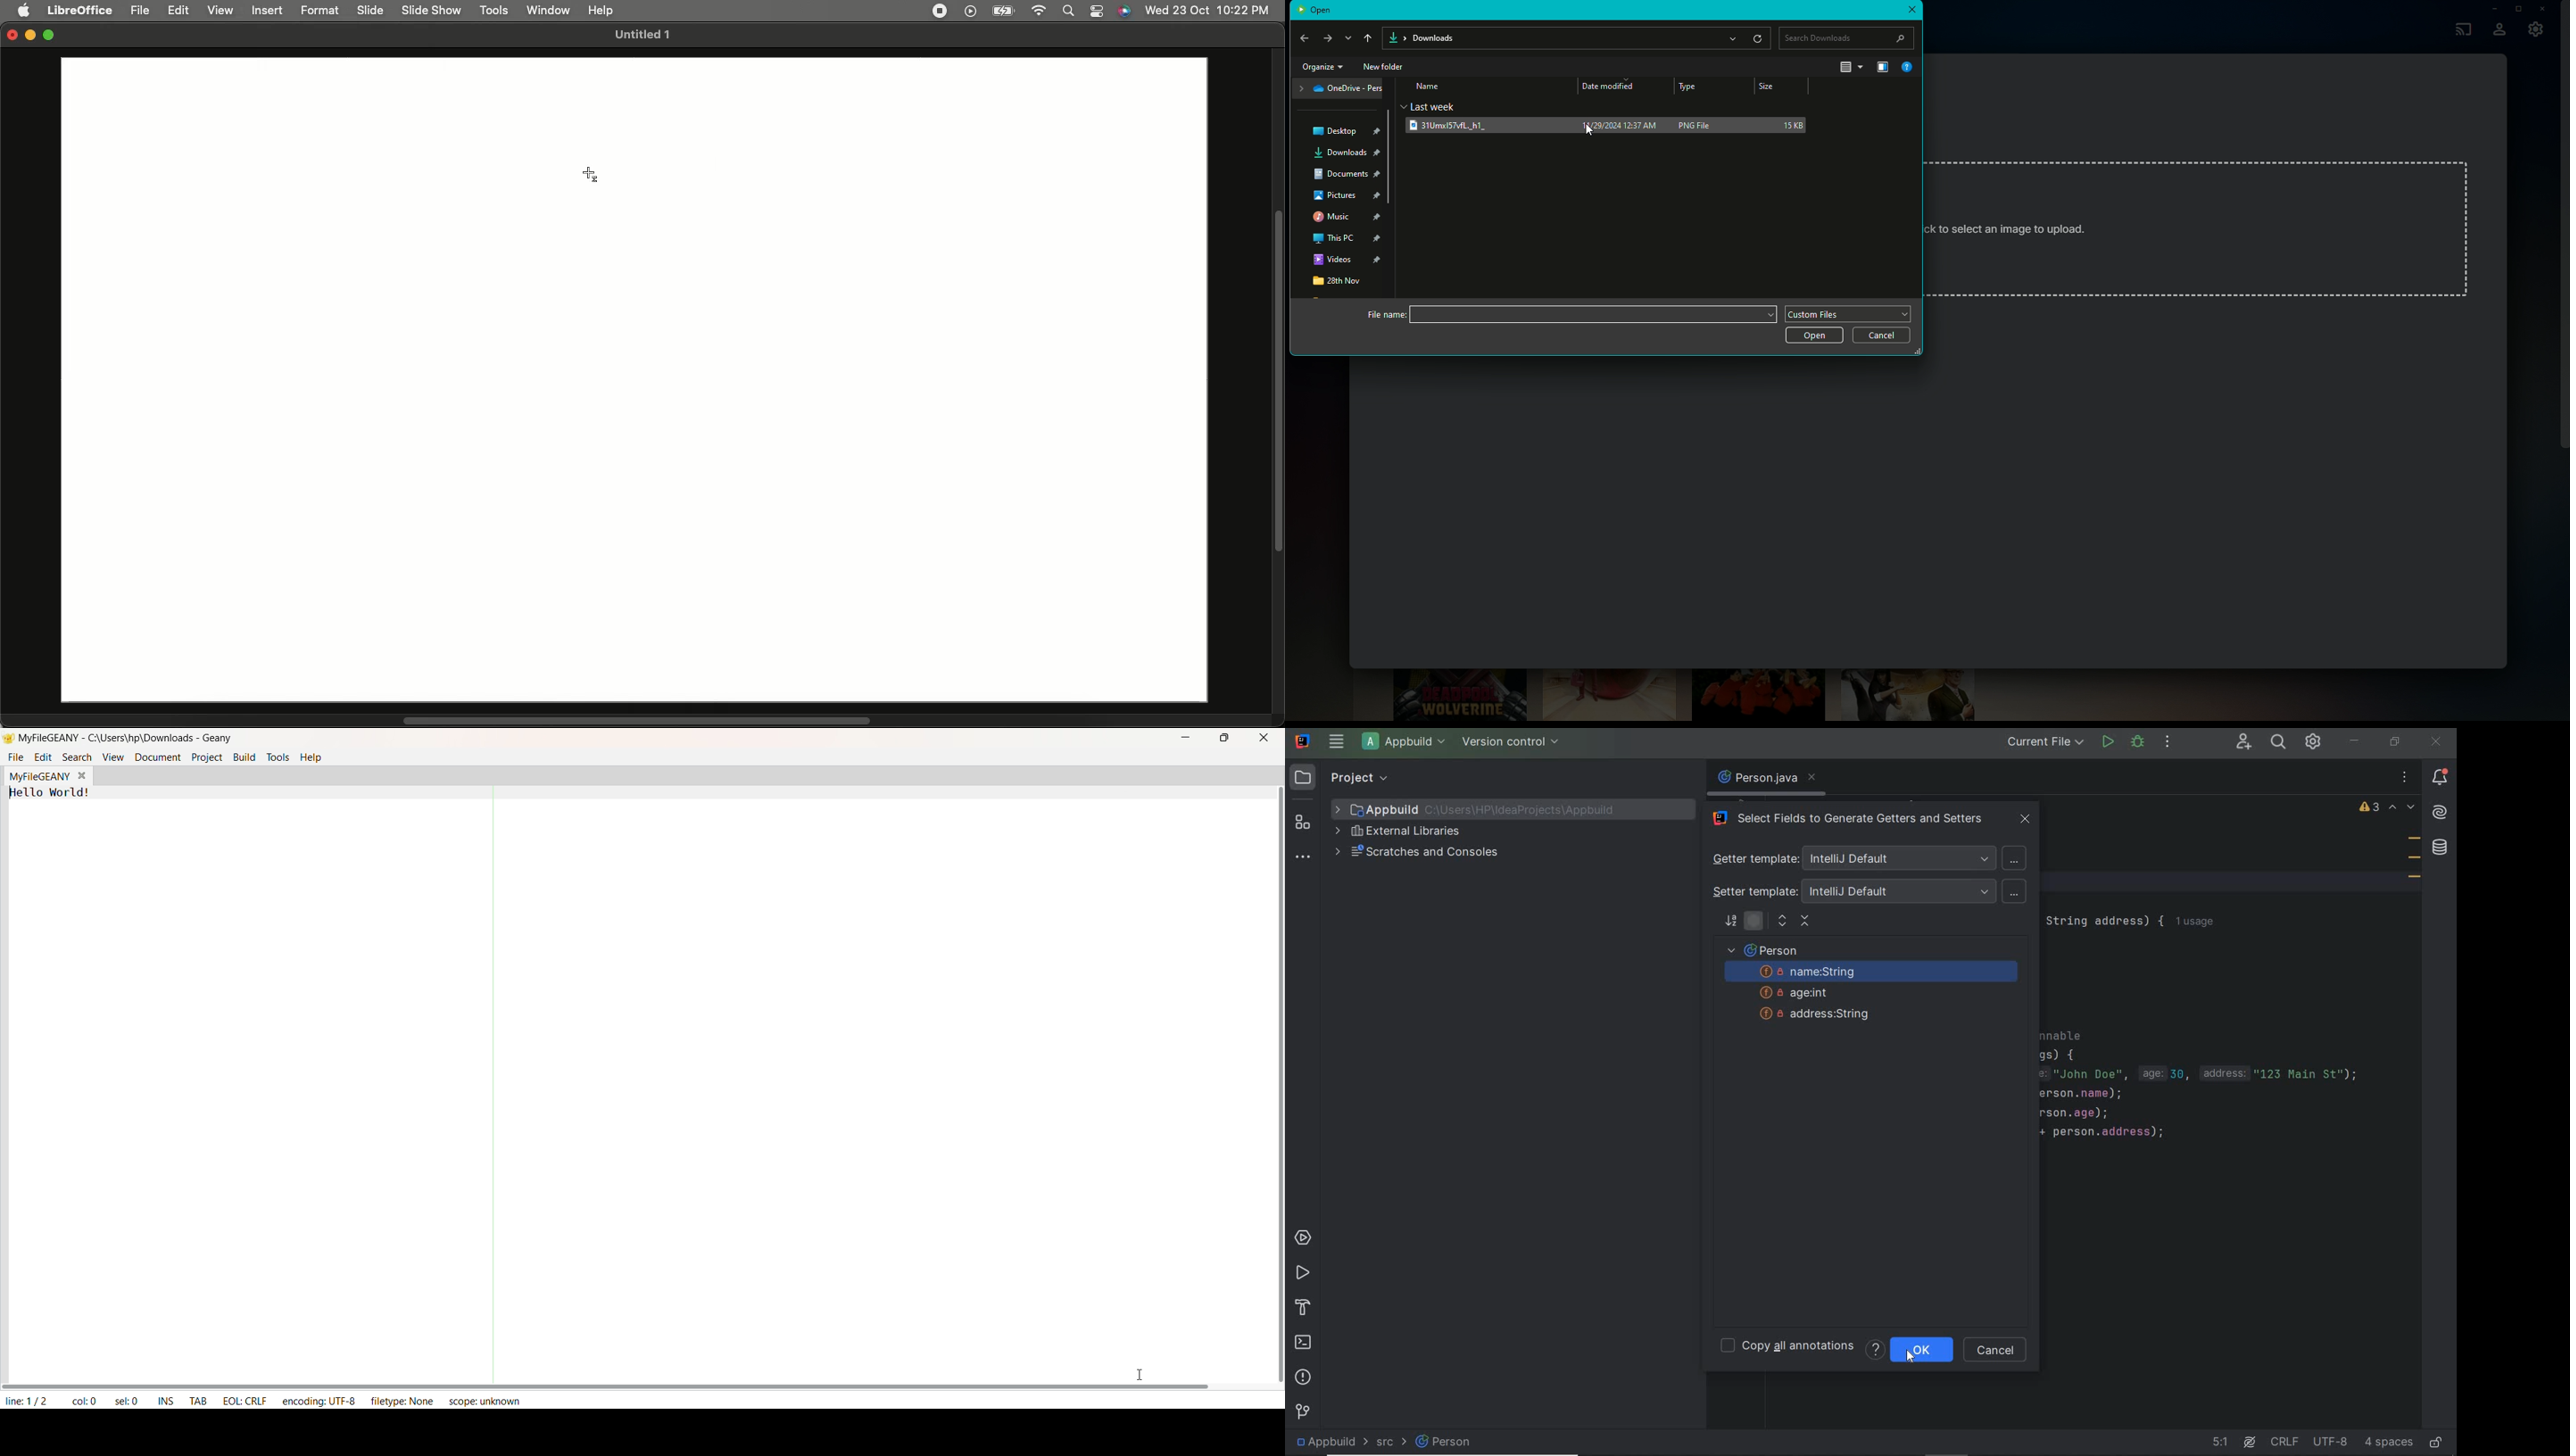  What do you see at coordinates (31, 37) in the screenshot?
I see `Minimize` at bounding box center [31, 37].